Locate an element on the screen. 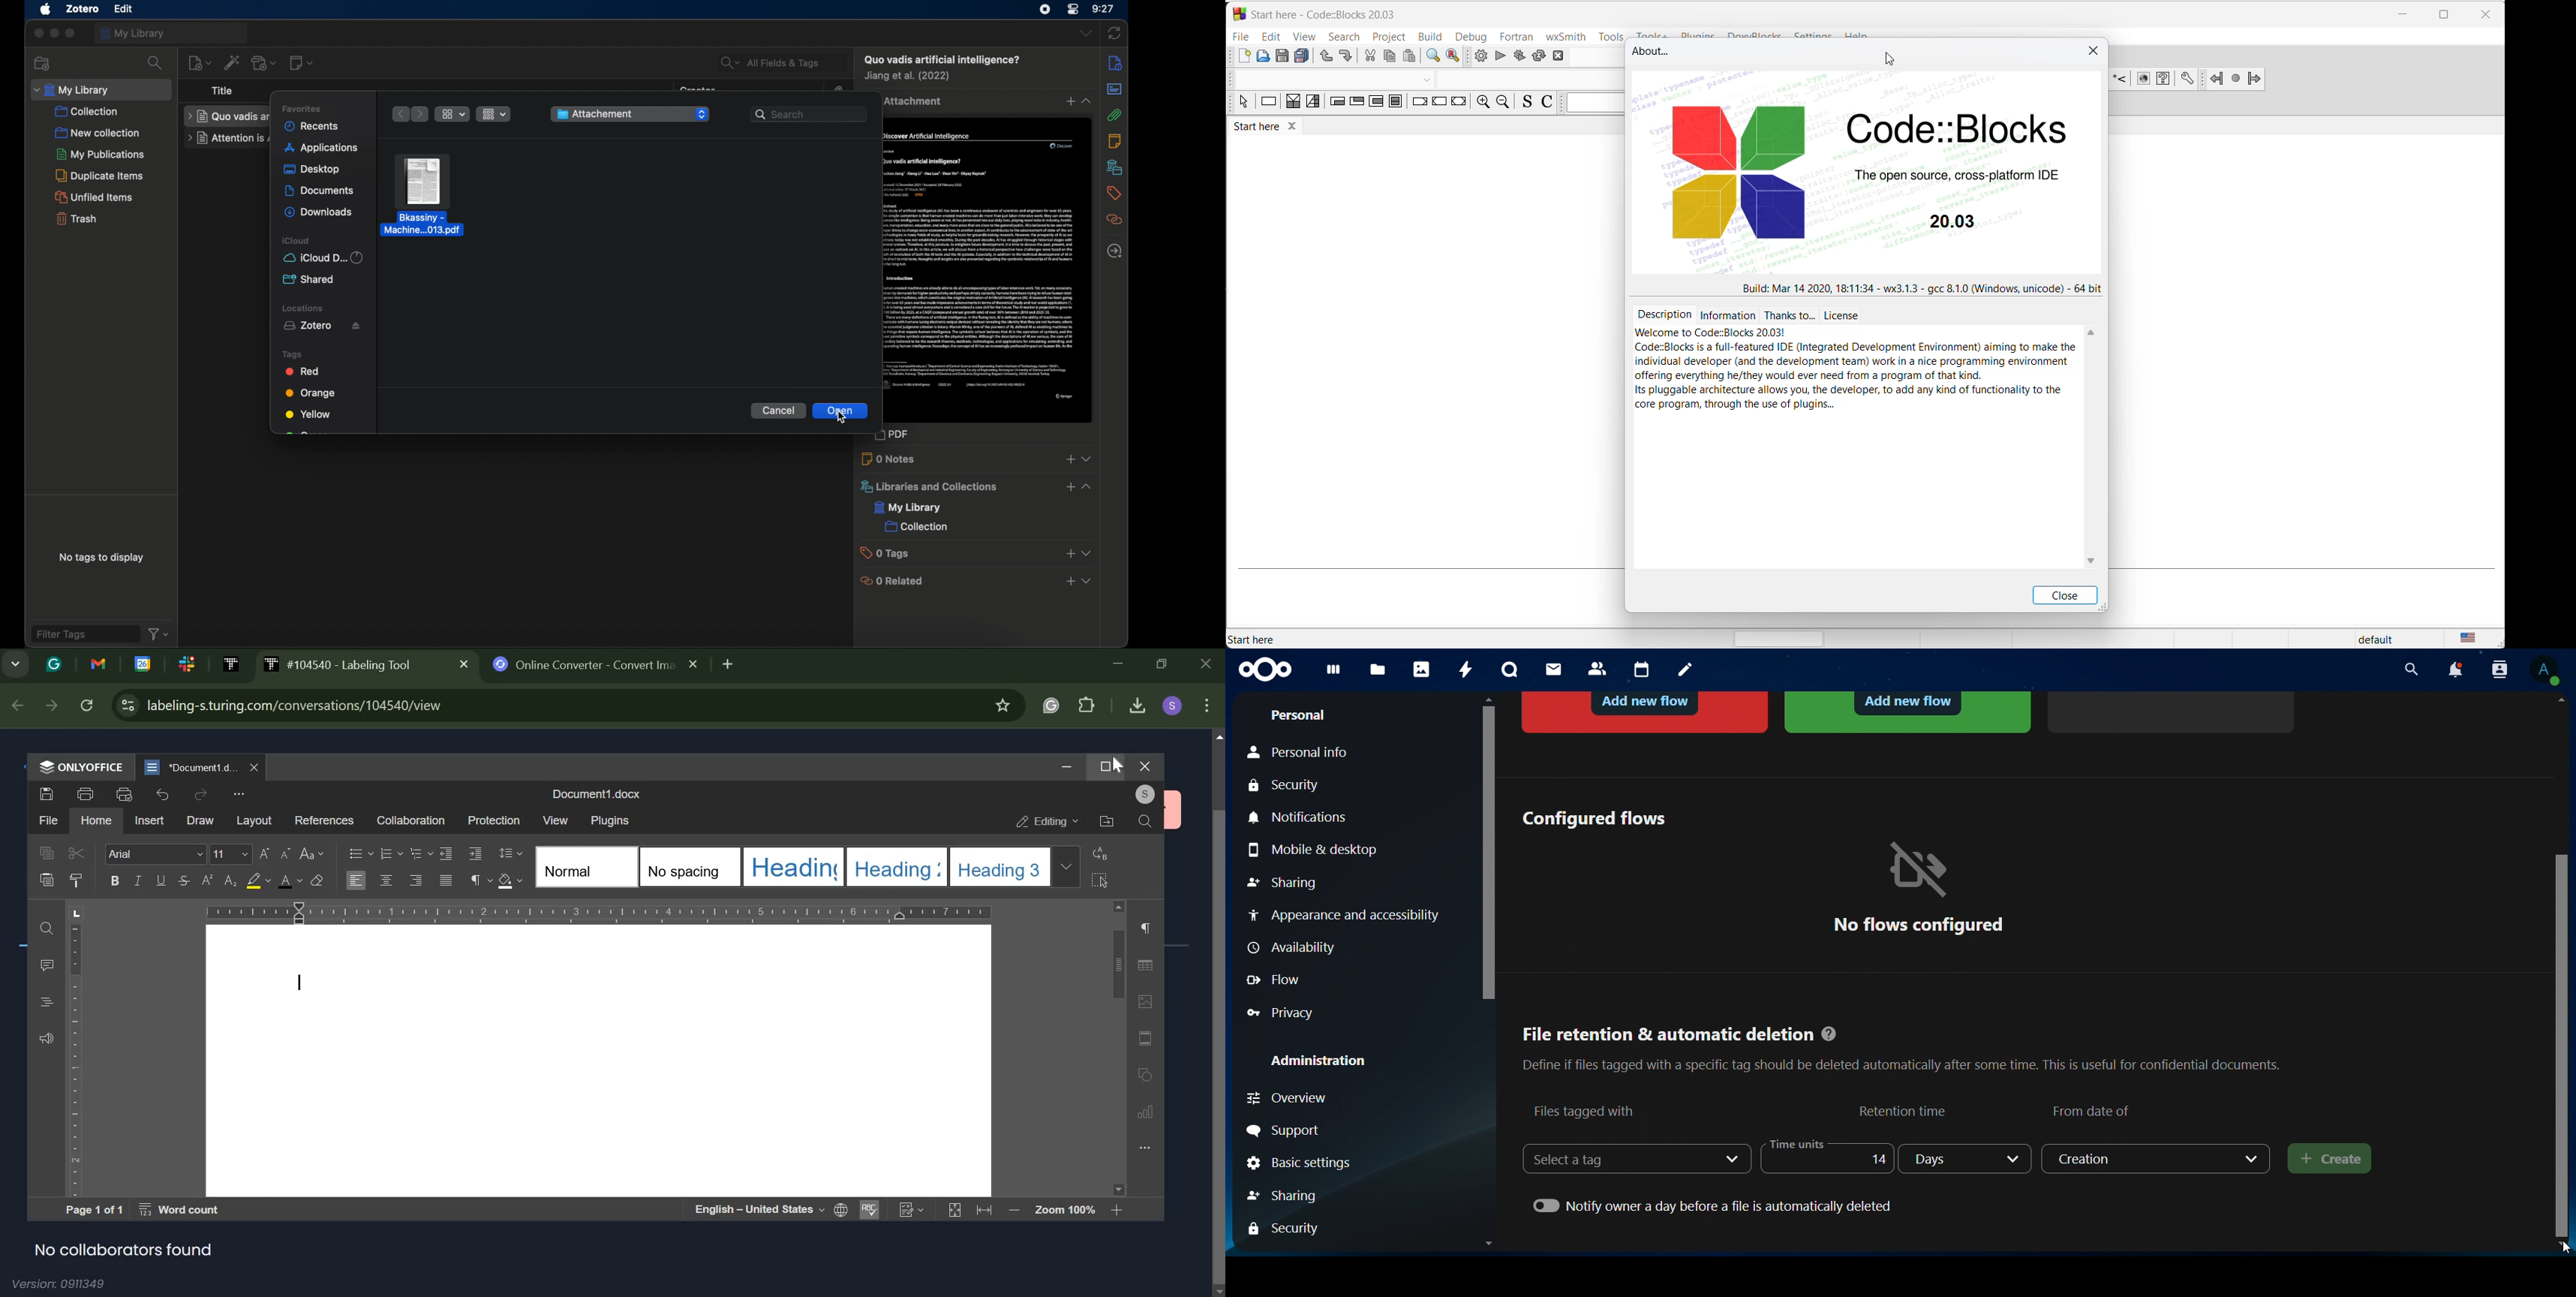 The image size is (2576, 1316). retention time is located at coordinates (1905, 1111).